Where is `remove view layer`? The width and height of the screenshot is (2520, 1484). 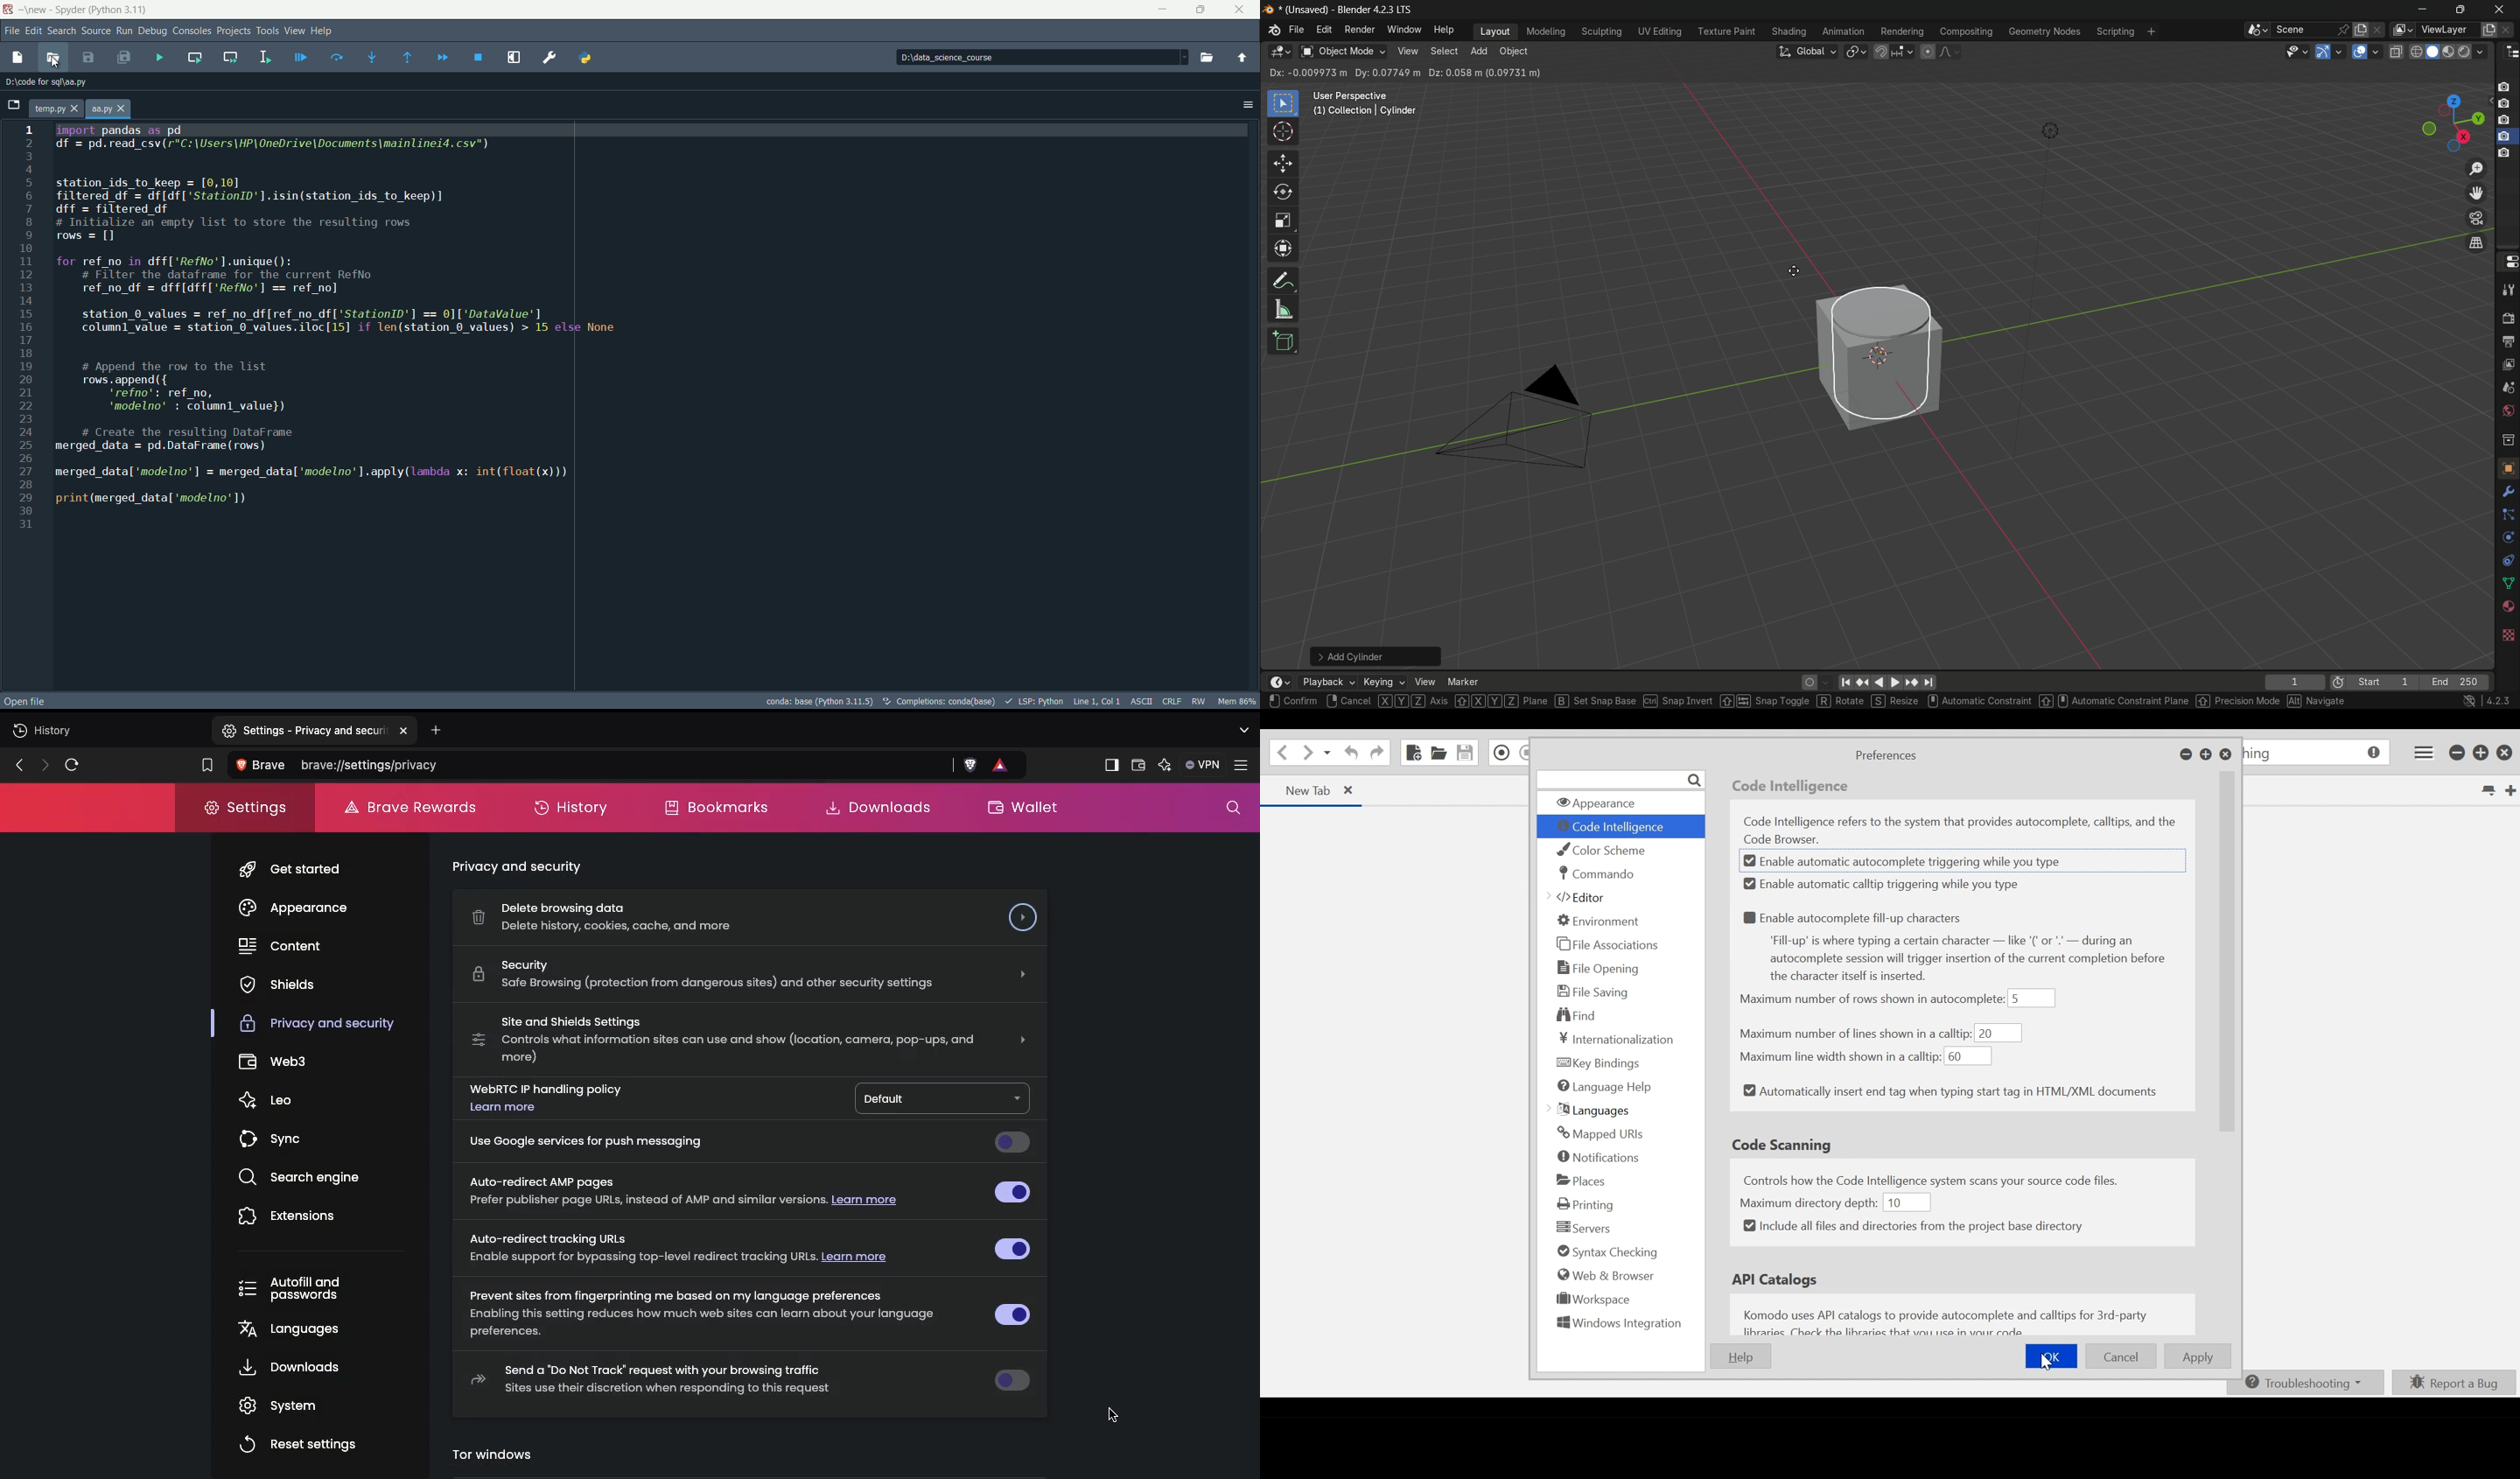
remove view layer is located at coordinates (2510, 30).